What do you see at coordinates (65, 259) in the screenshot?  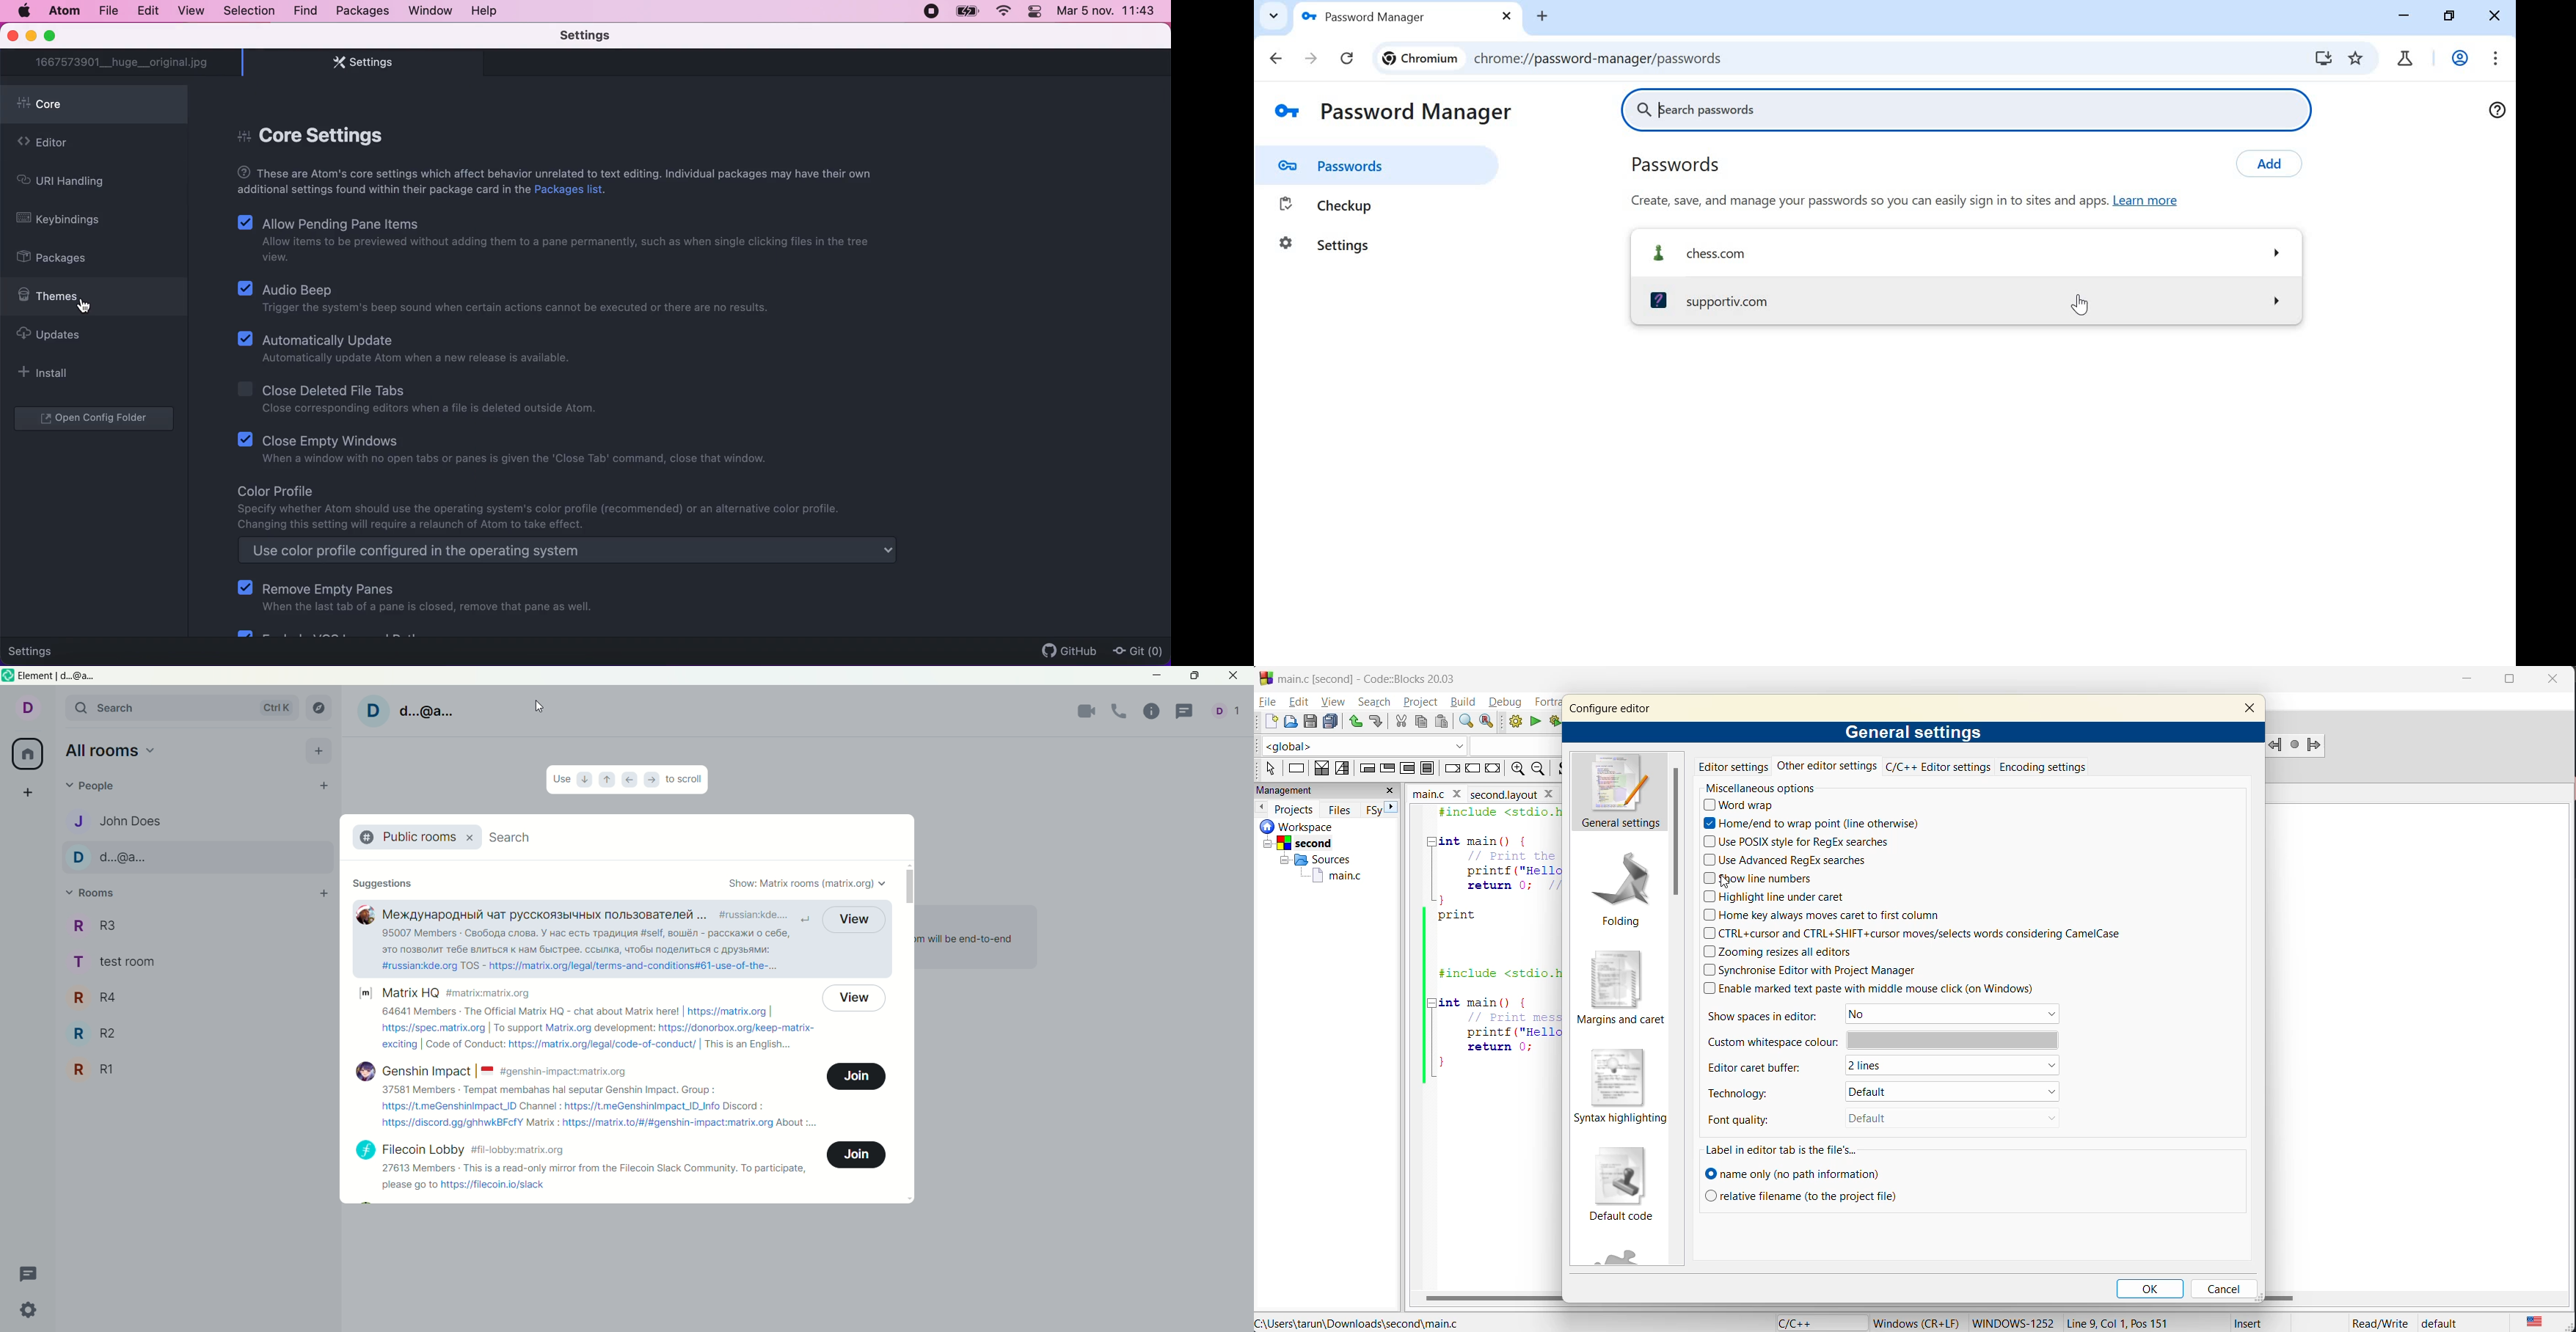 I see `packages` at bounding box center [65, 259].